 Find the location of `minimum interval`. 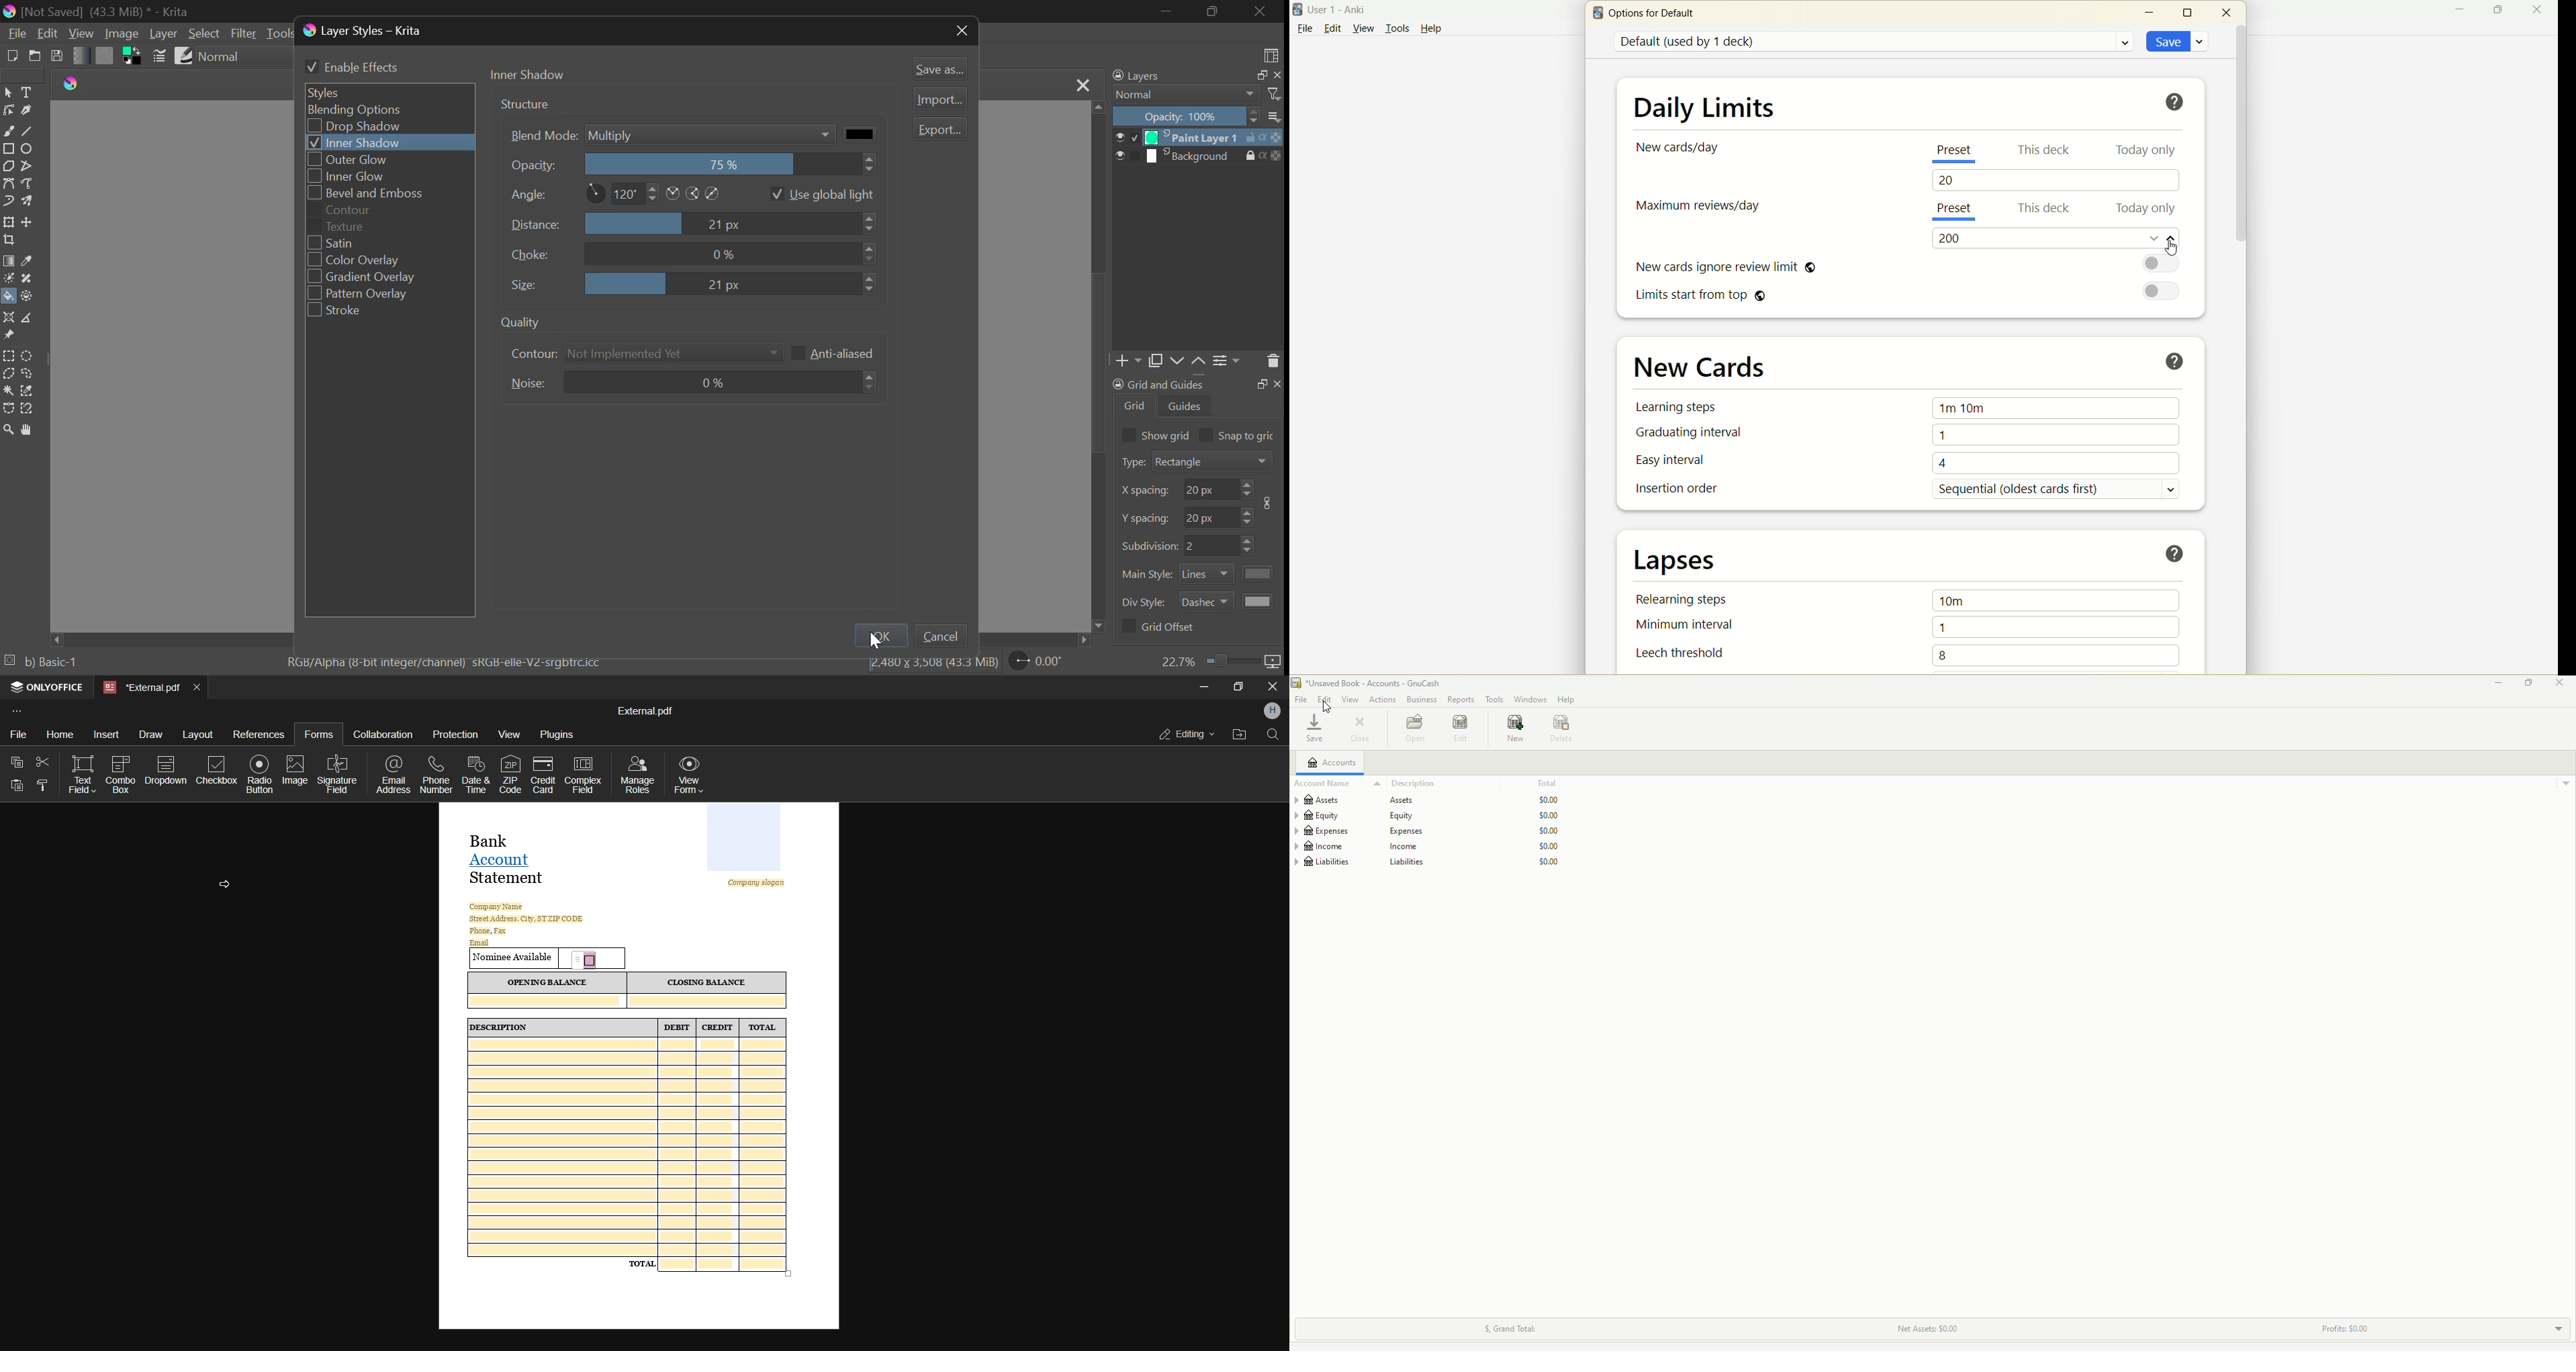

minimum interval is located at coordinates (1680, 625).